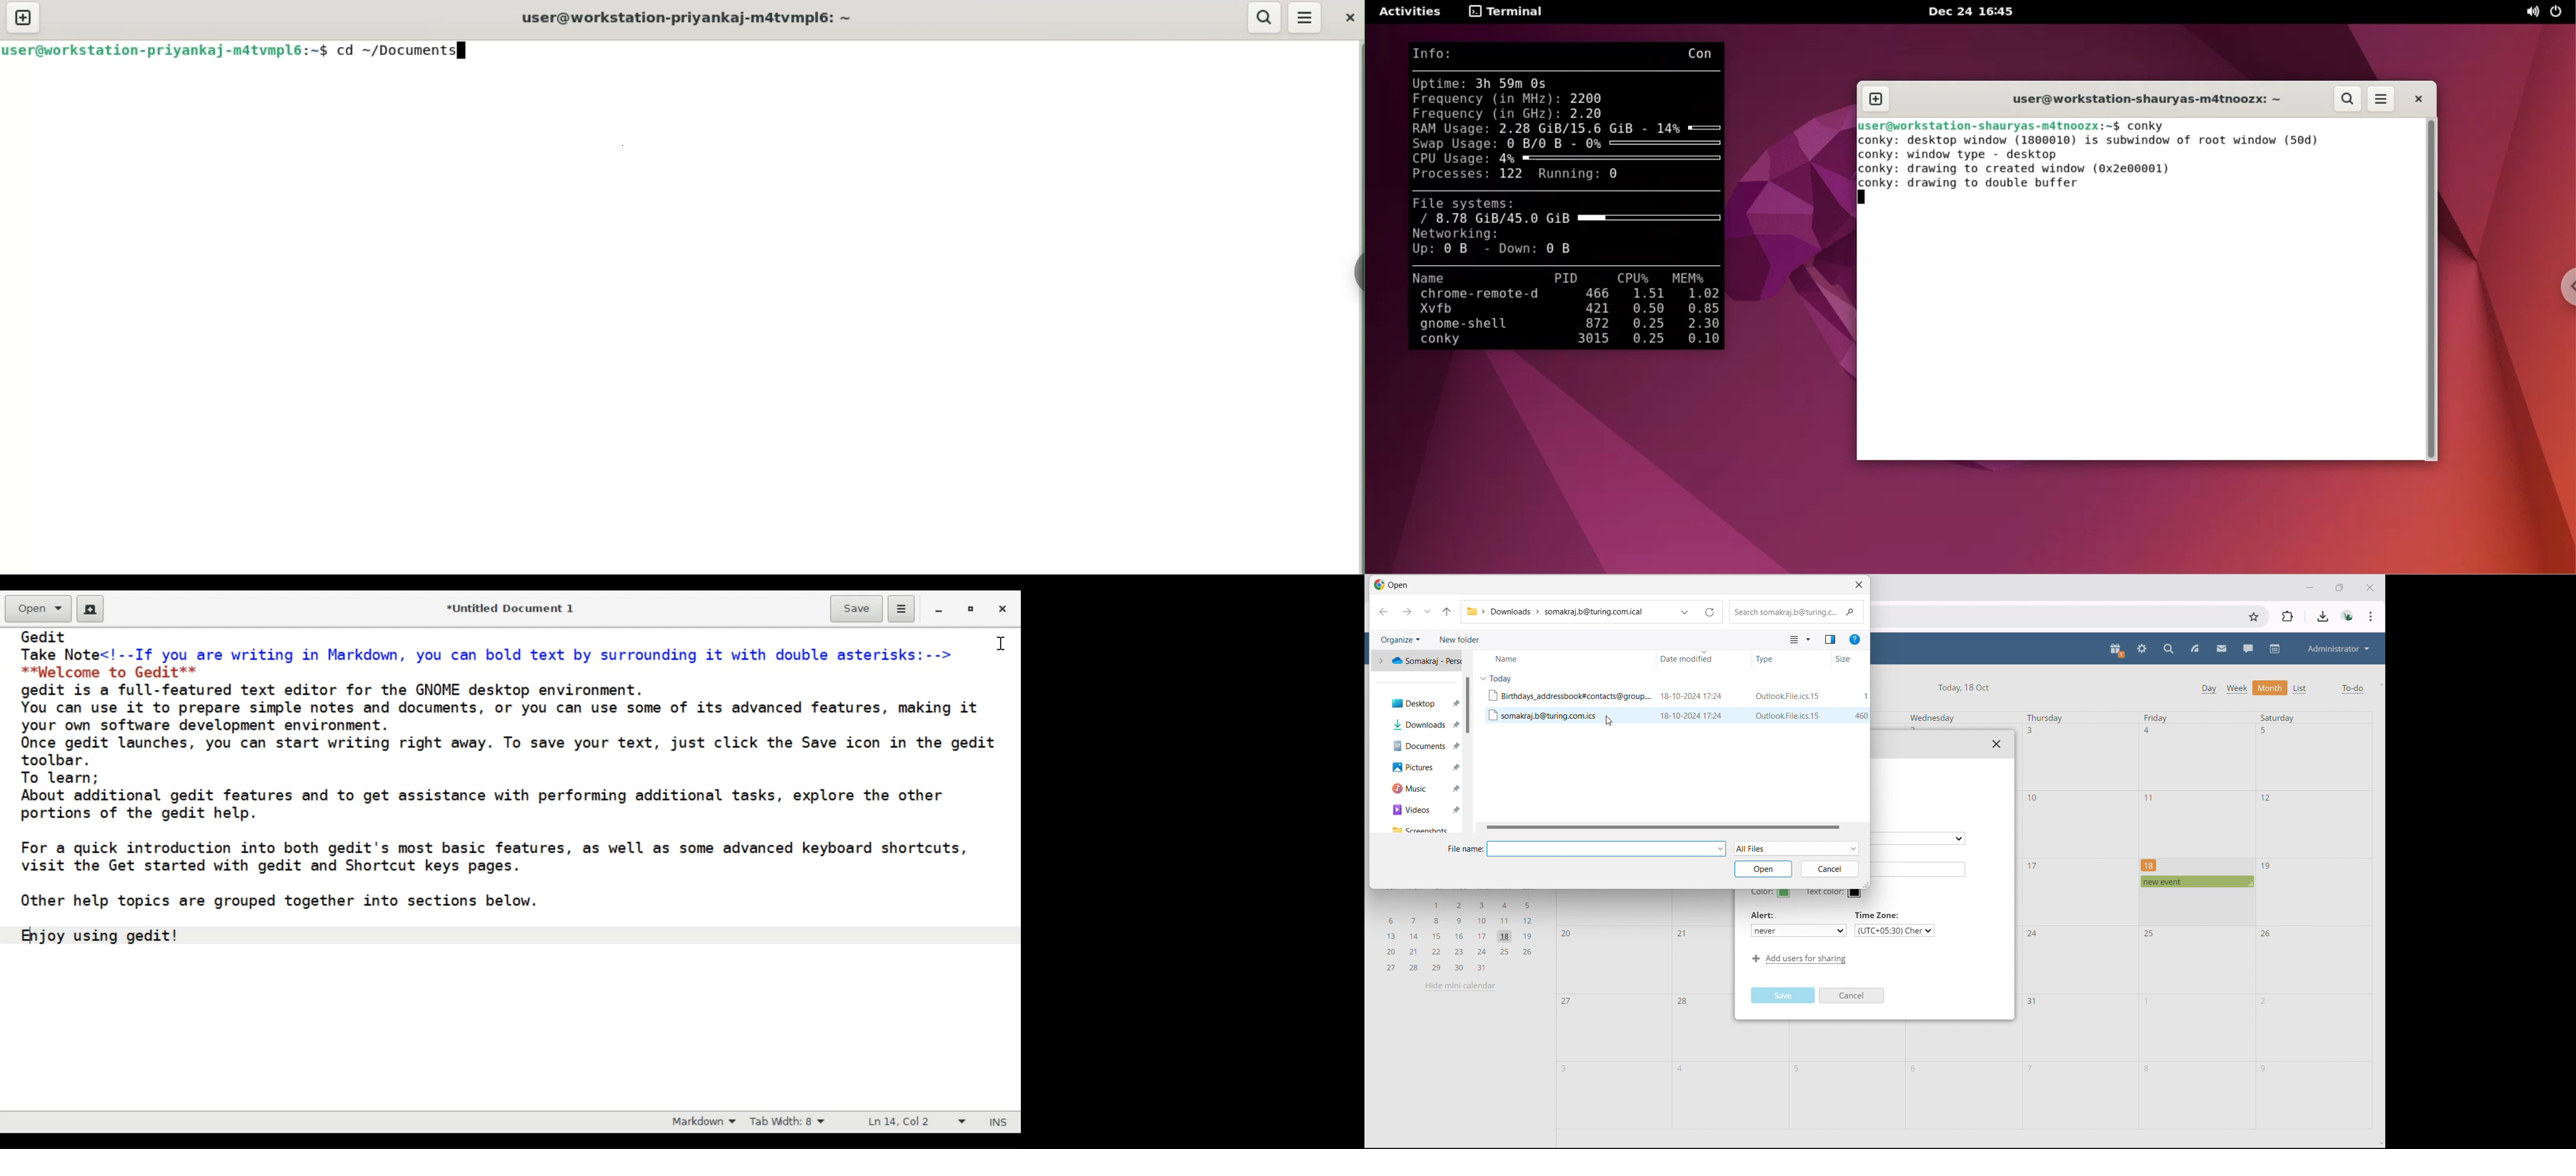 This screenshot has width=2576, height=1176. What do you see at coordinates (2271, 688) in the screenshot?
I see `month` at bounding box center [2271, 688].